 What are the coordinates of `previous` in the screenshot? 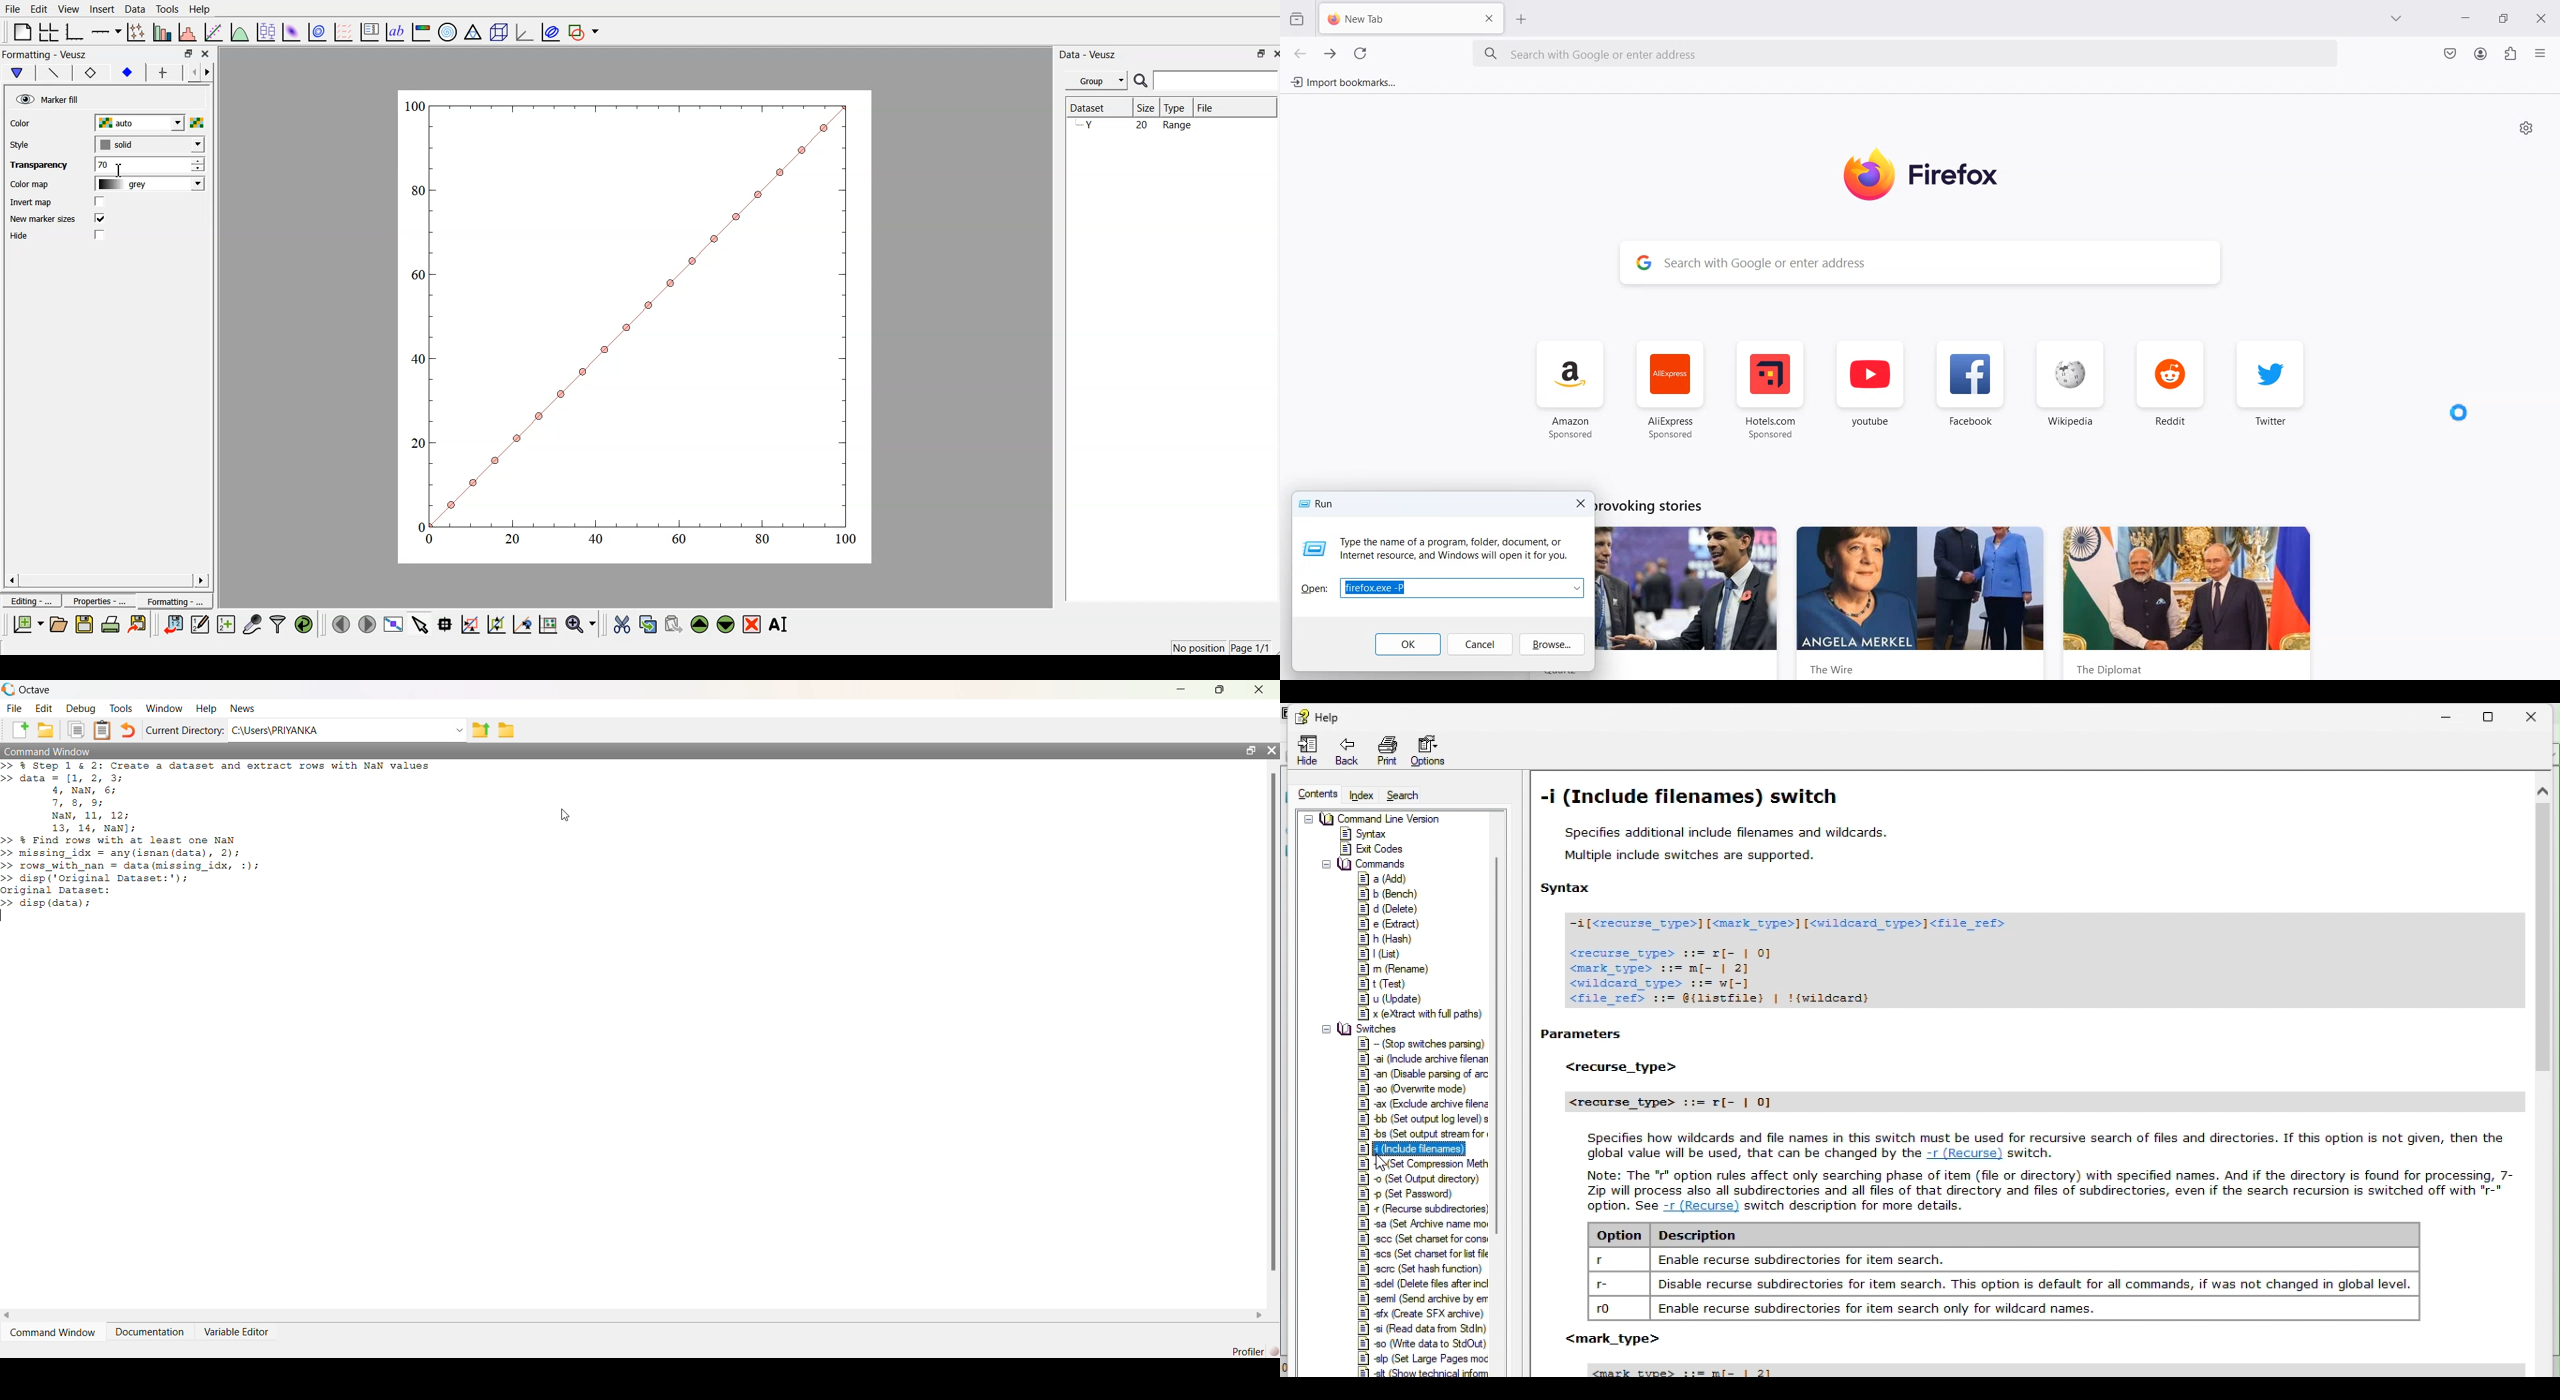 It's located at (189, 74).